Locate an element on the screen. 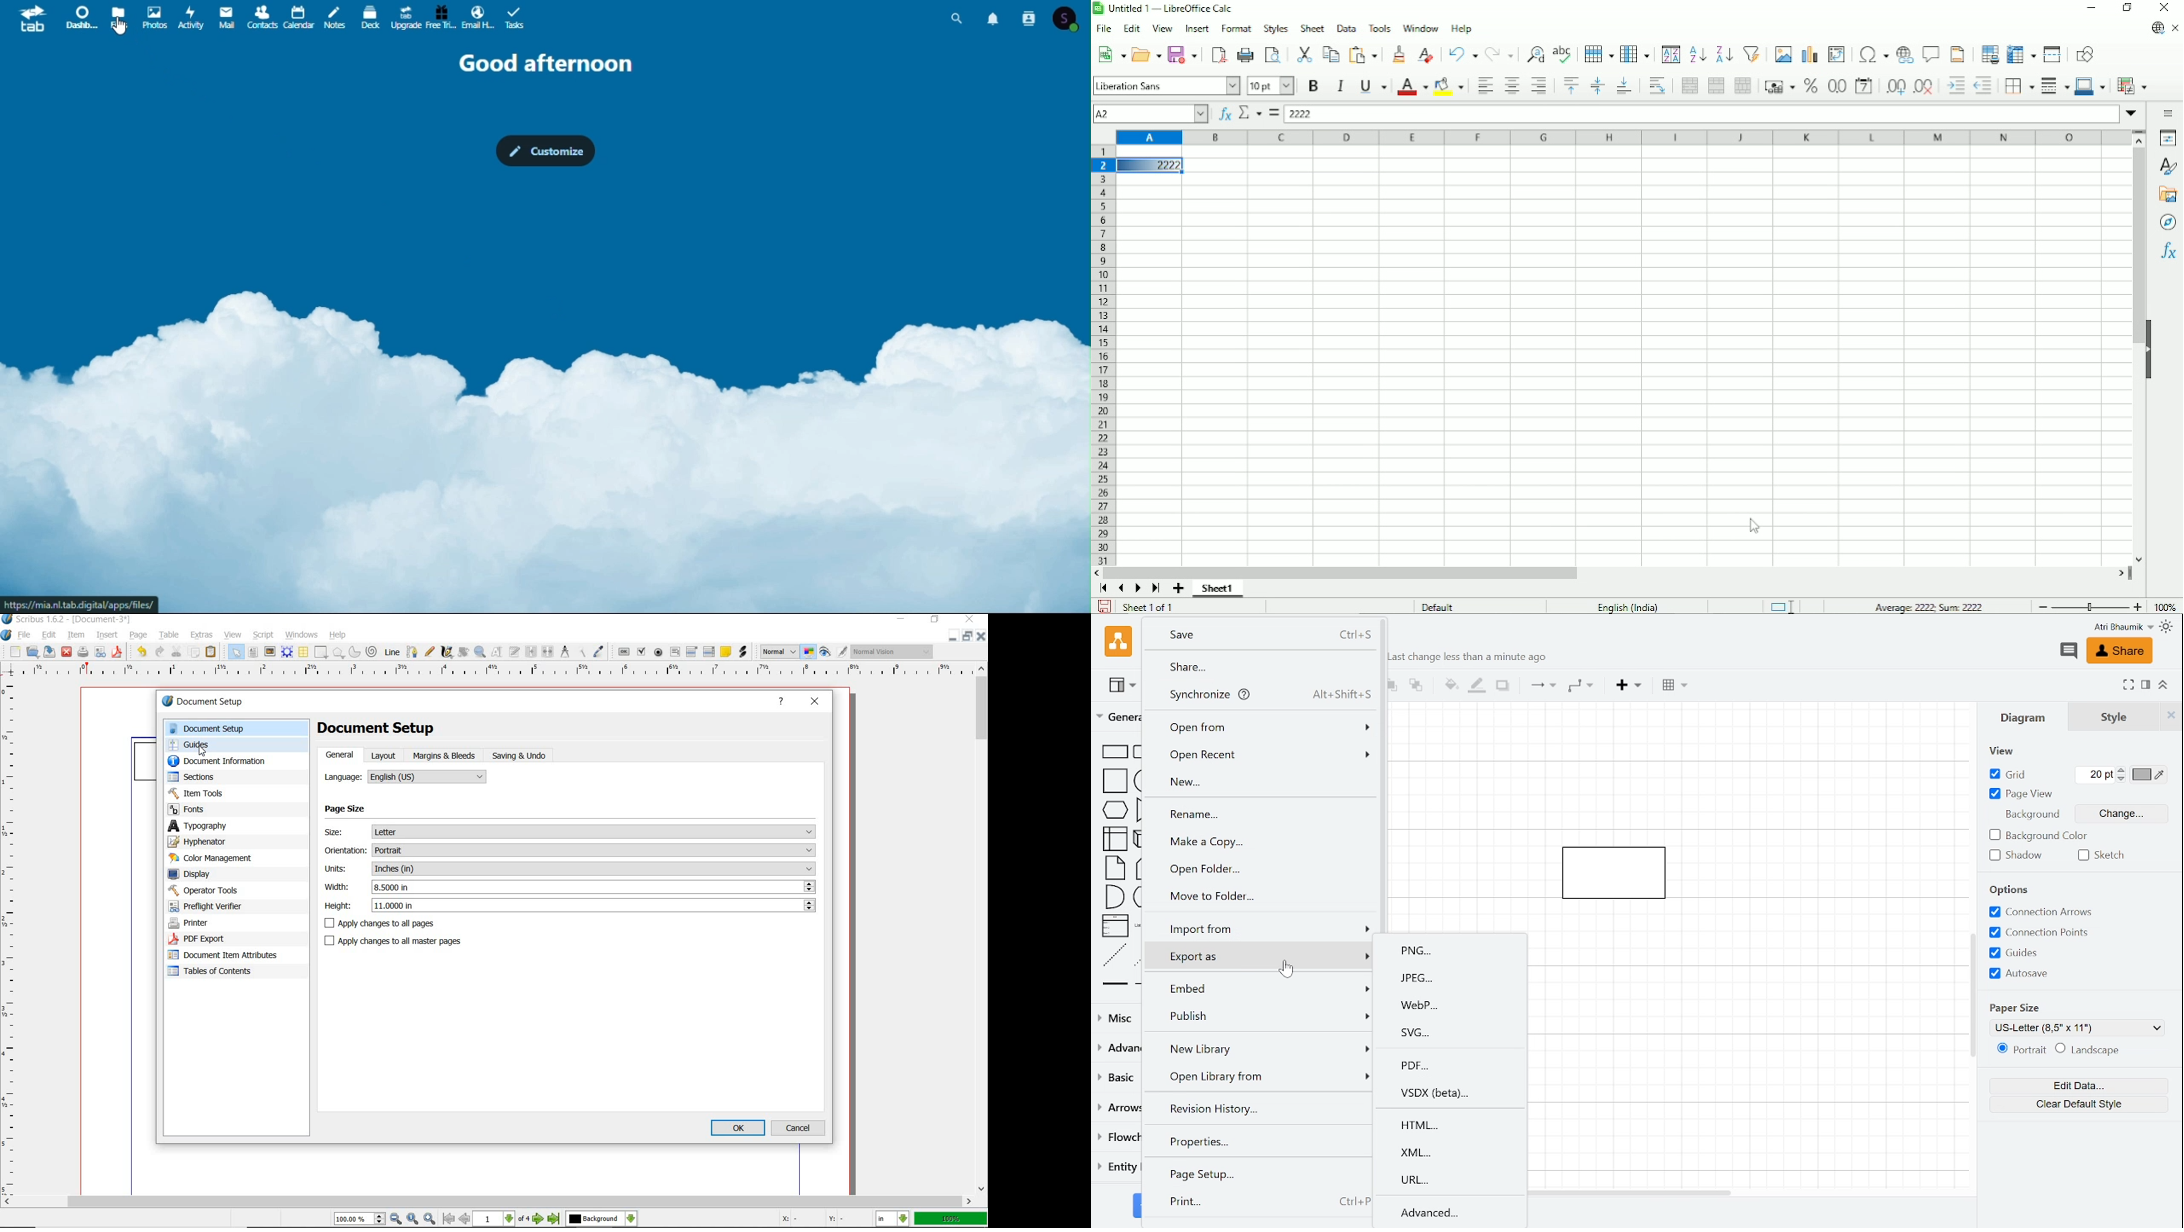 The image size is (2184, 1232). windows is located at coordinates (302, 634).